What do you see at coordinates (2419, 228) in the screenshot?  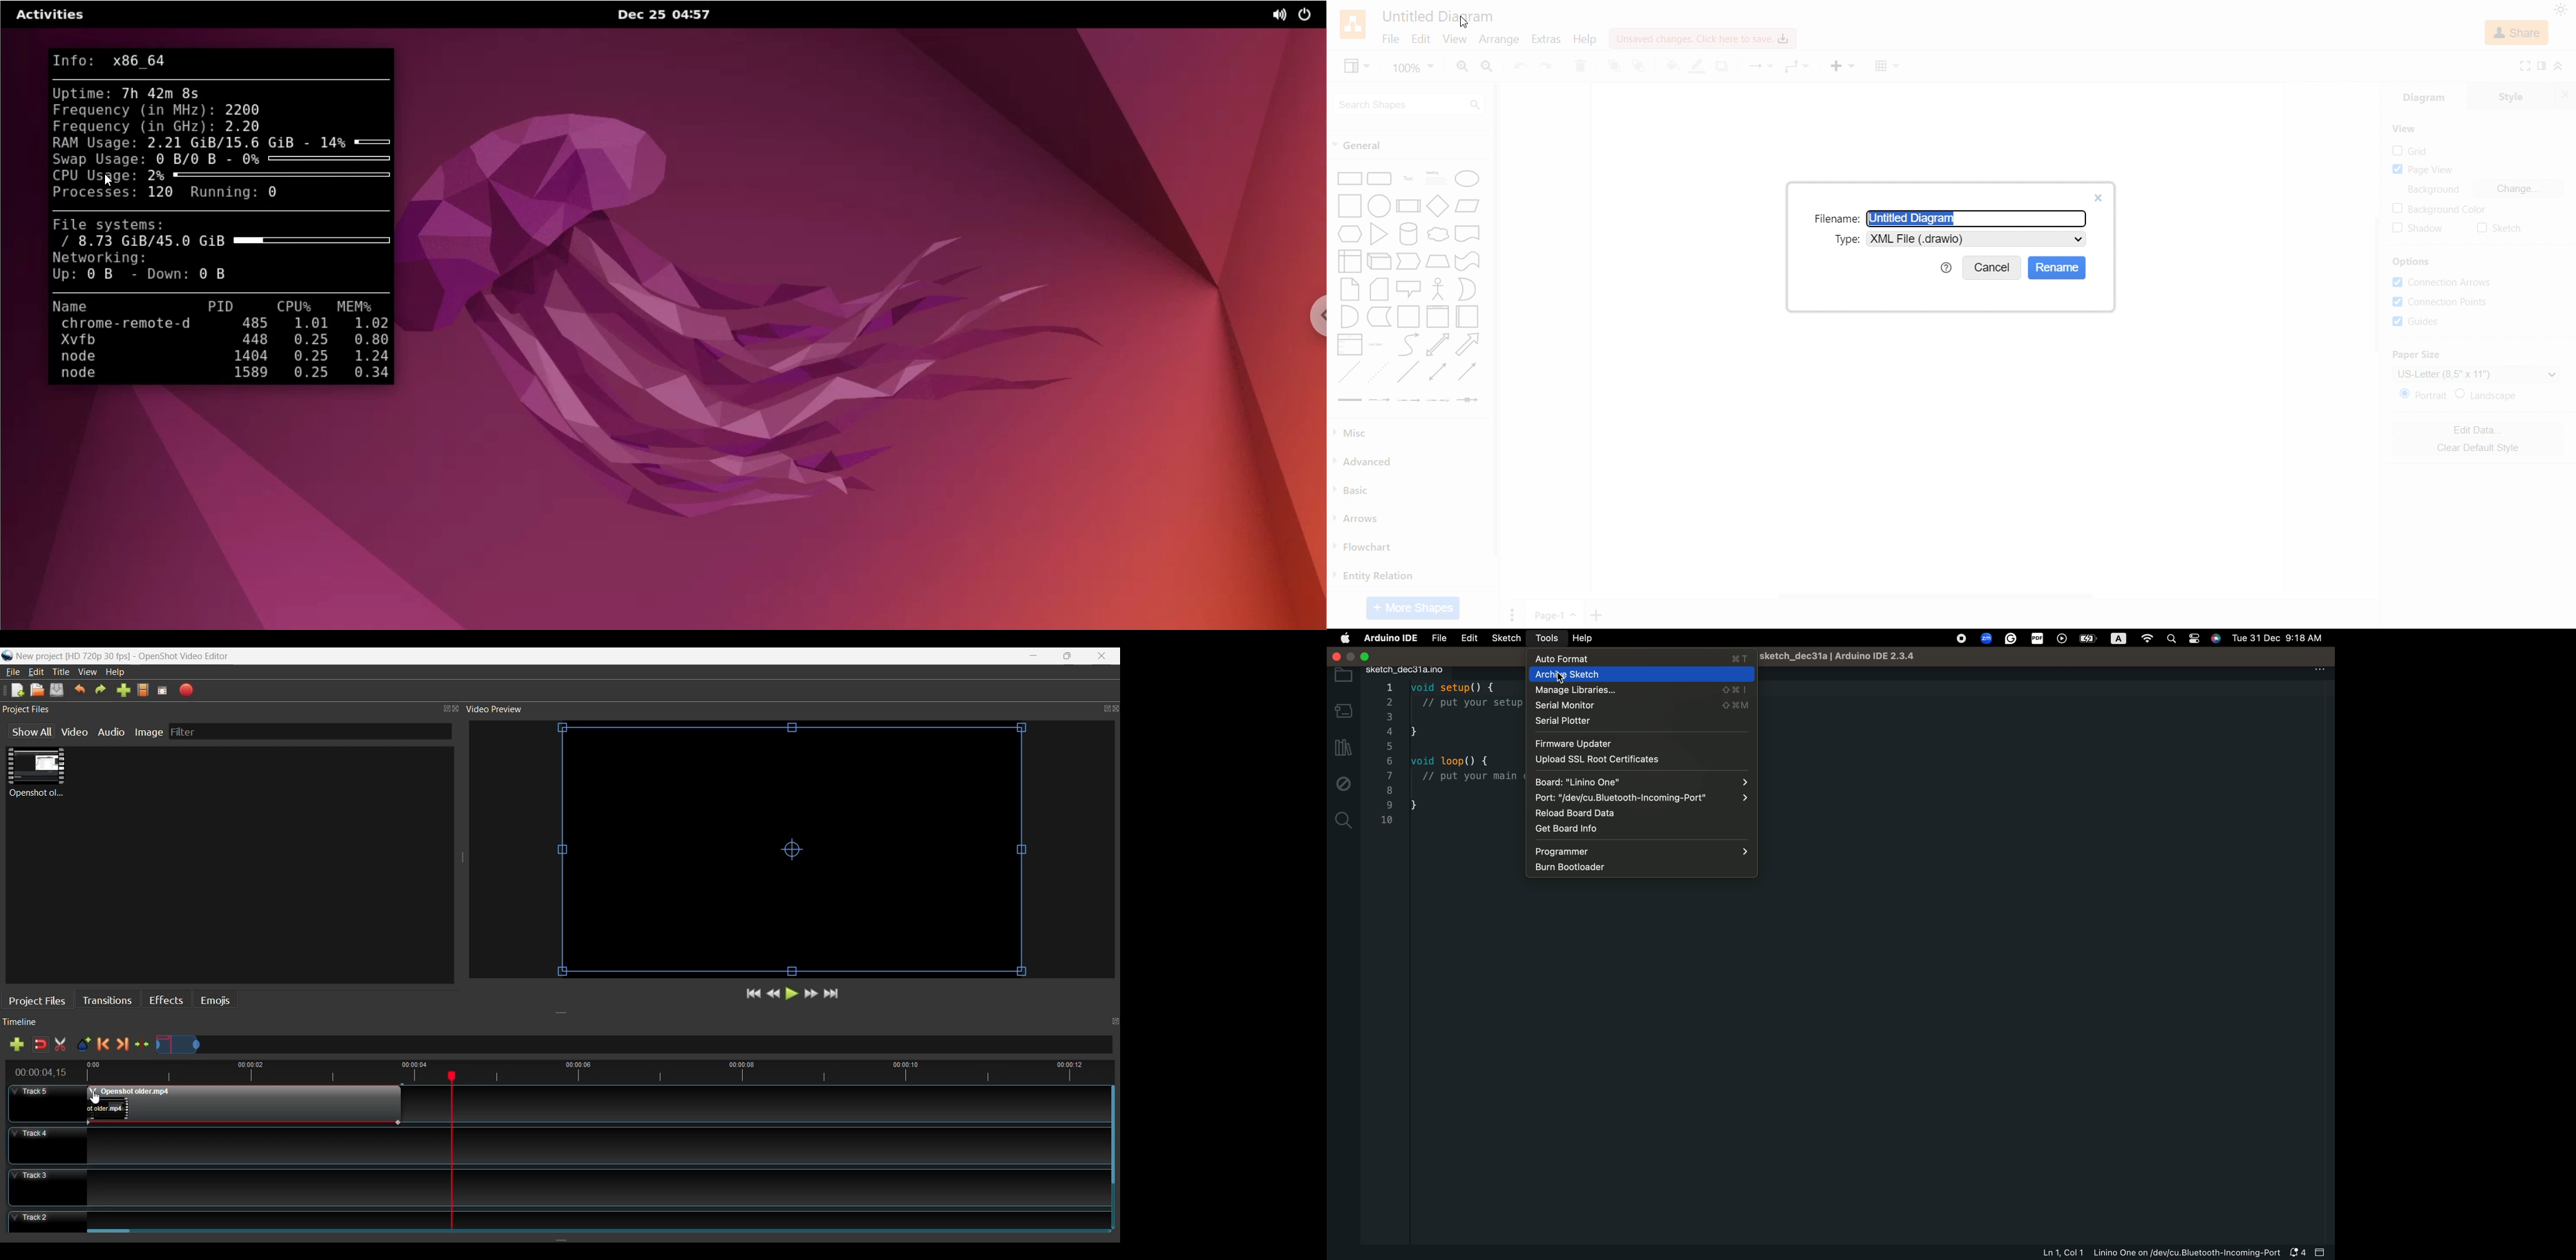 I see `Shadow ` at bounding box center [2419, 228].